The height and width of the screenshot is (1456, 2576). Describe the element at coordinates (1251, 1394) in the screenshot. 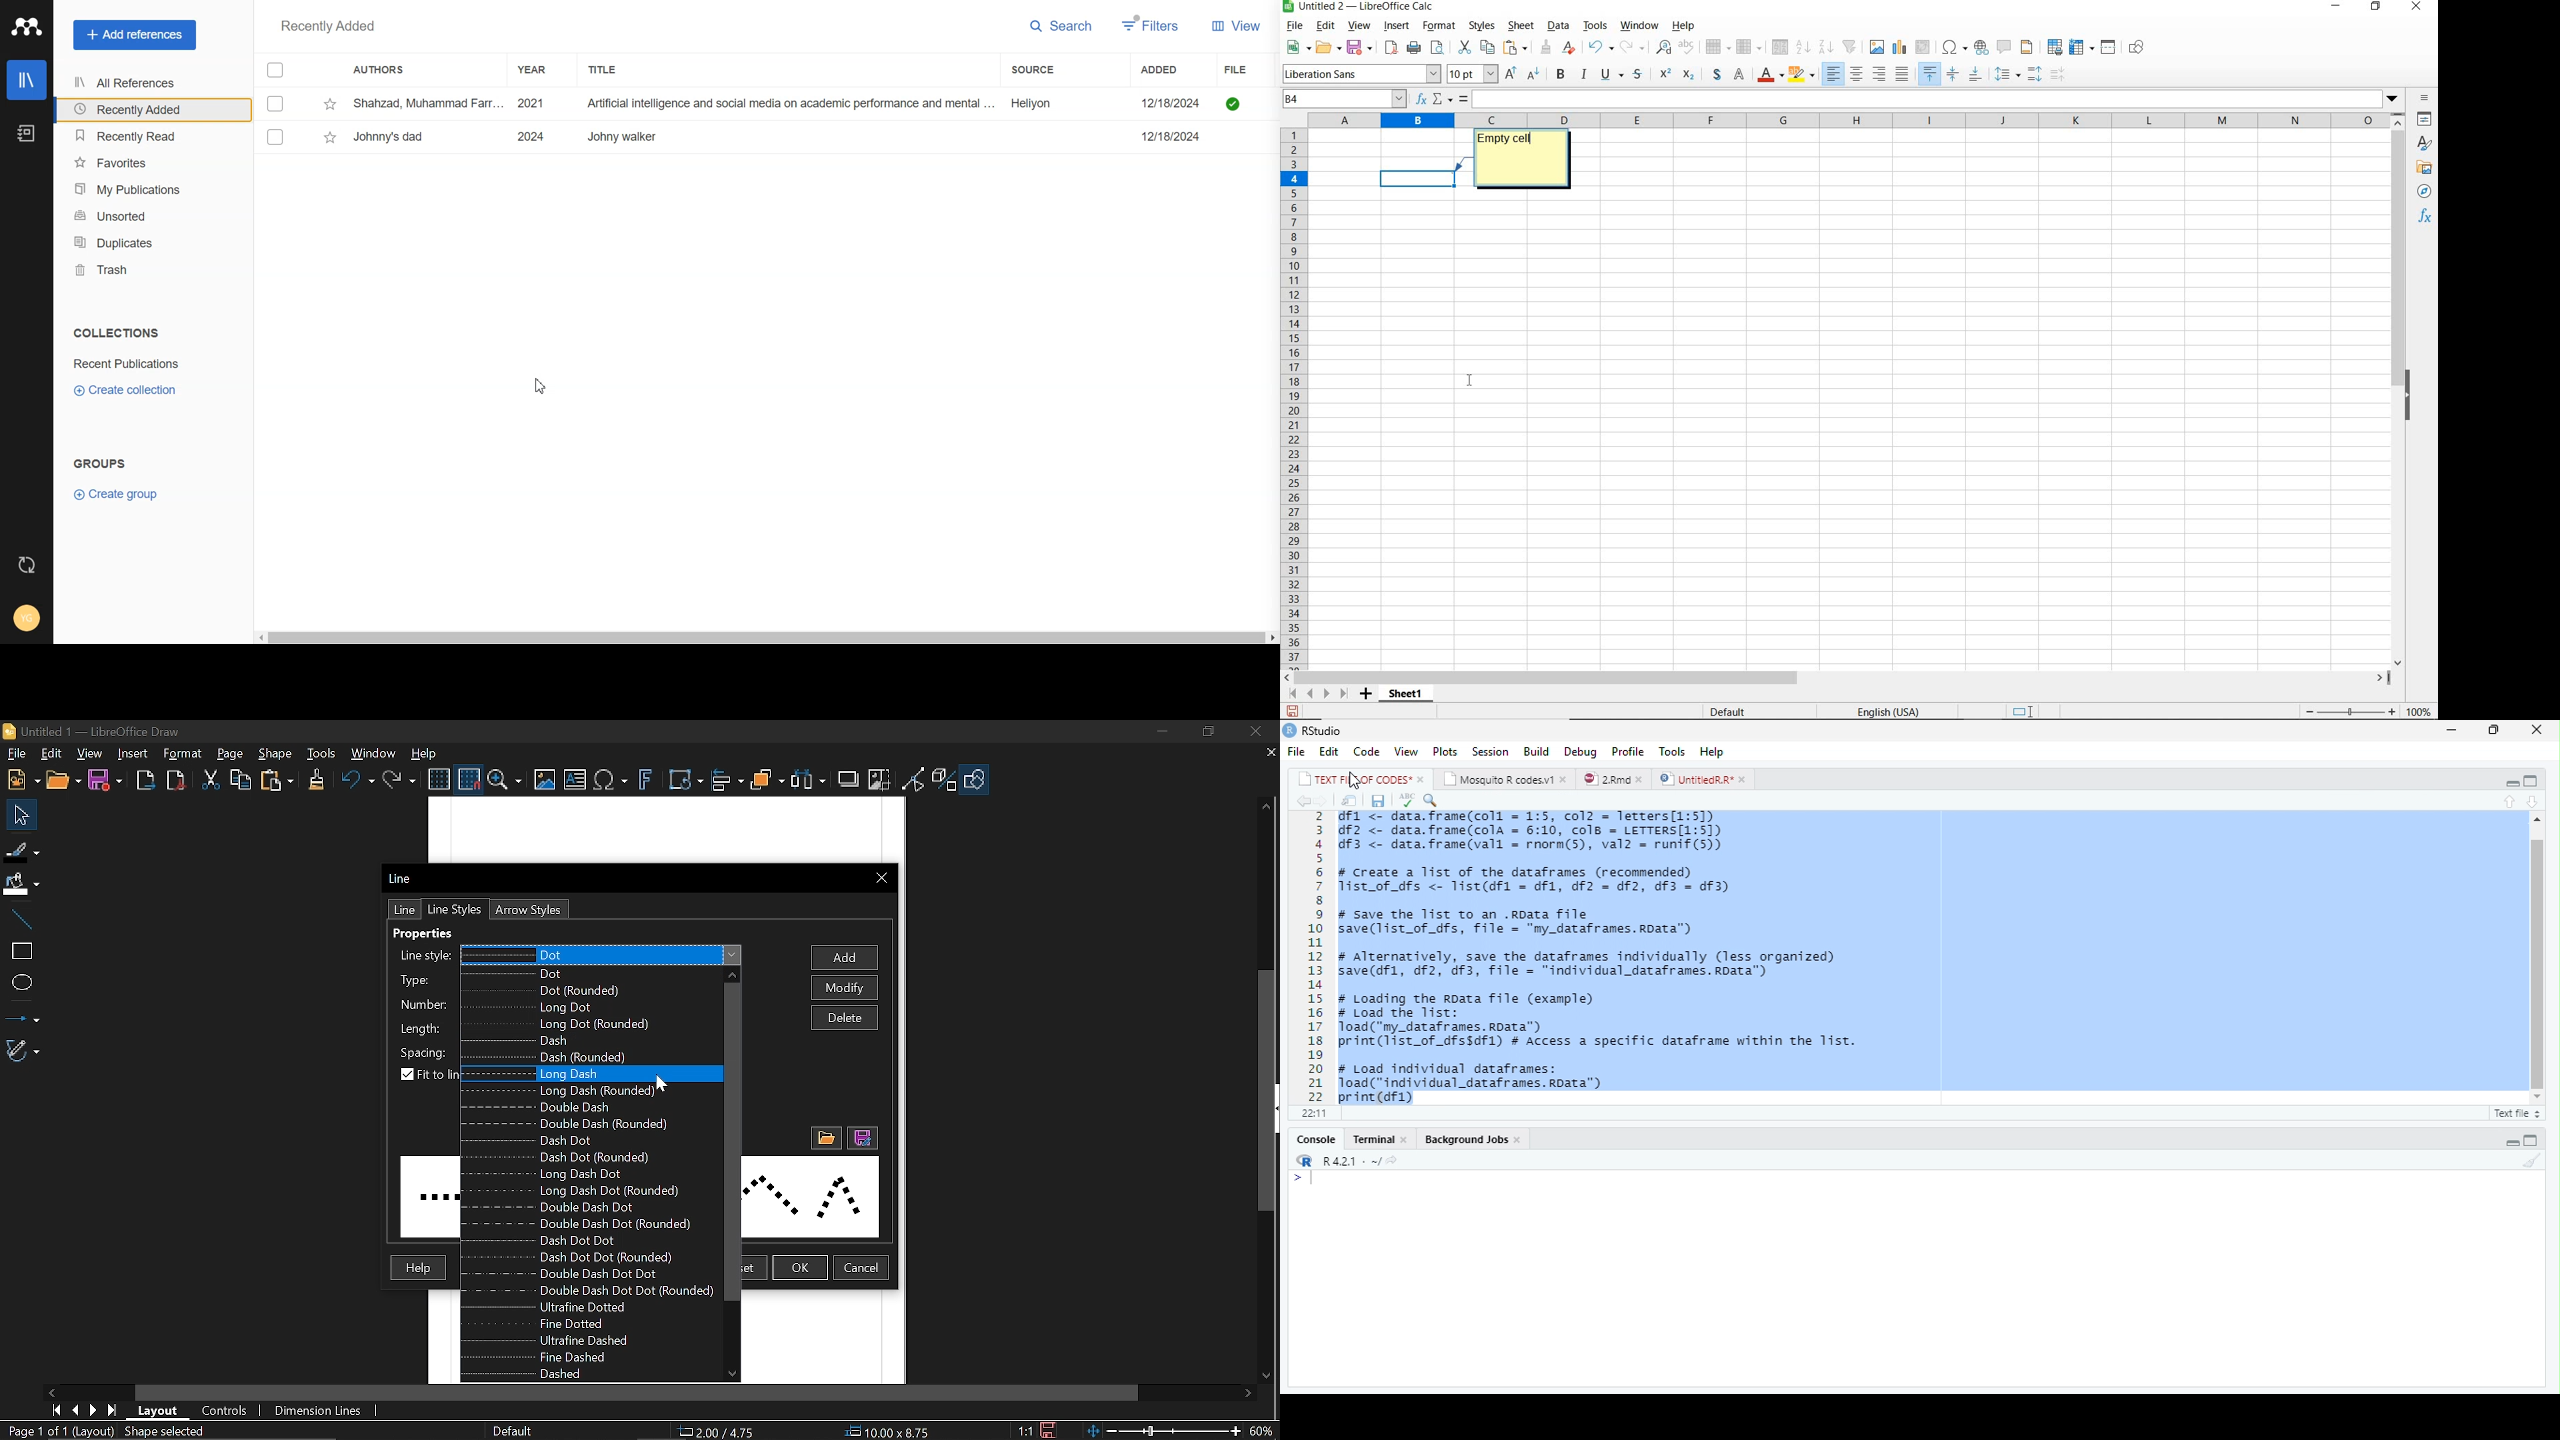

I see `Move right` at that location.